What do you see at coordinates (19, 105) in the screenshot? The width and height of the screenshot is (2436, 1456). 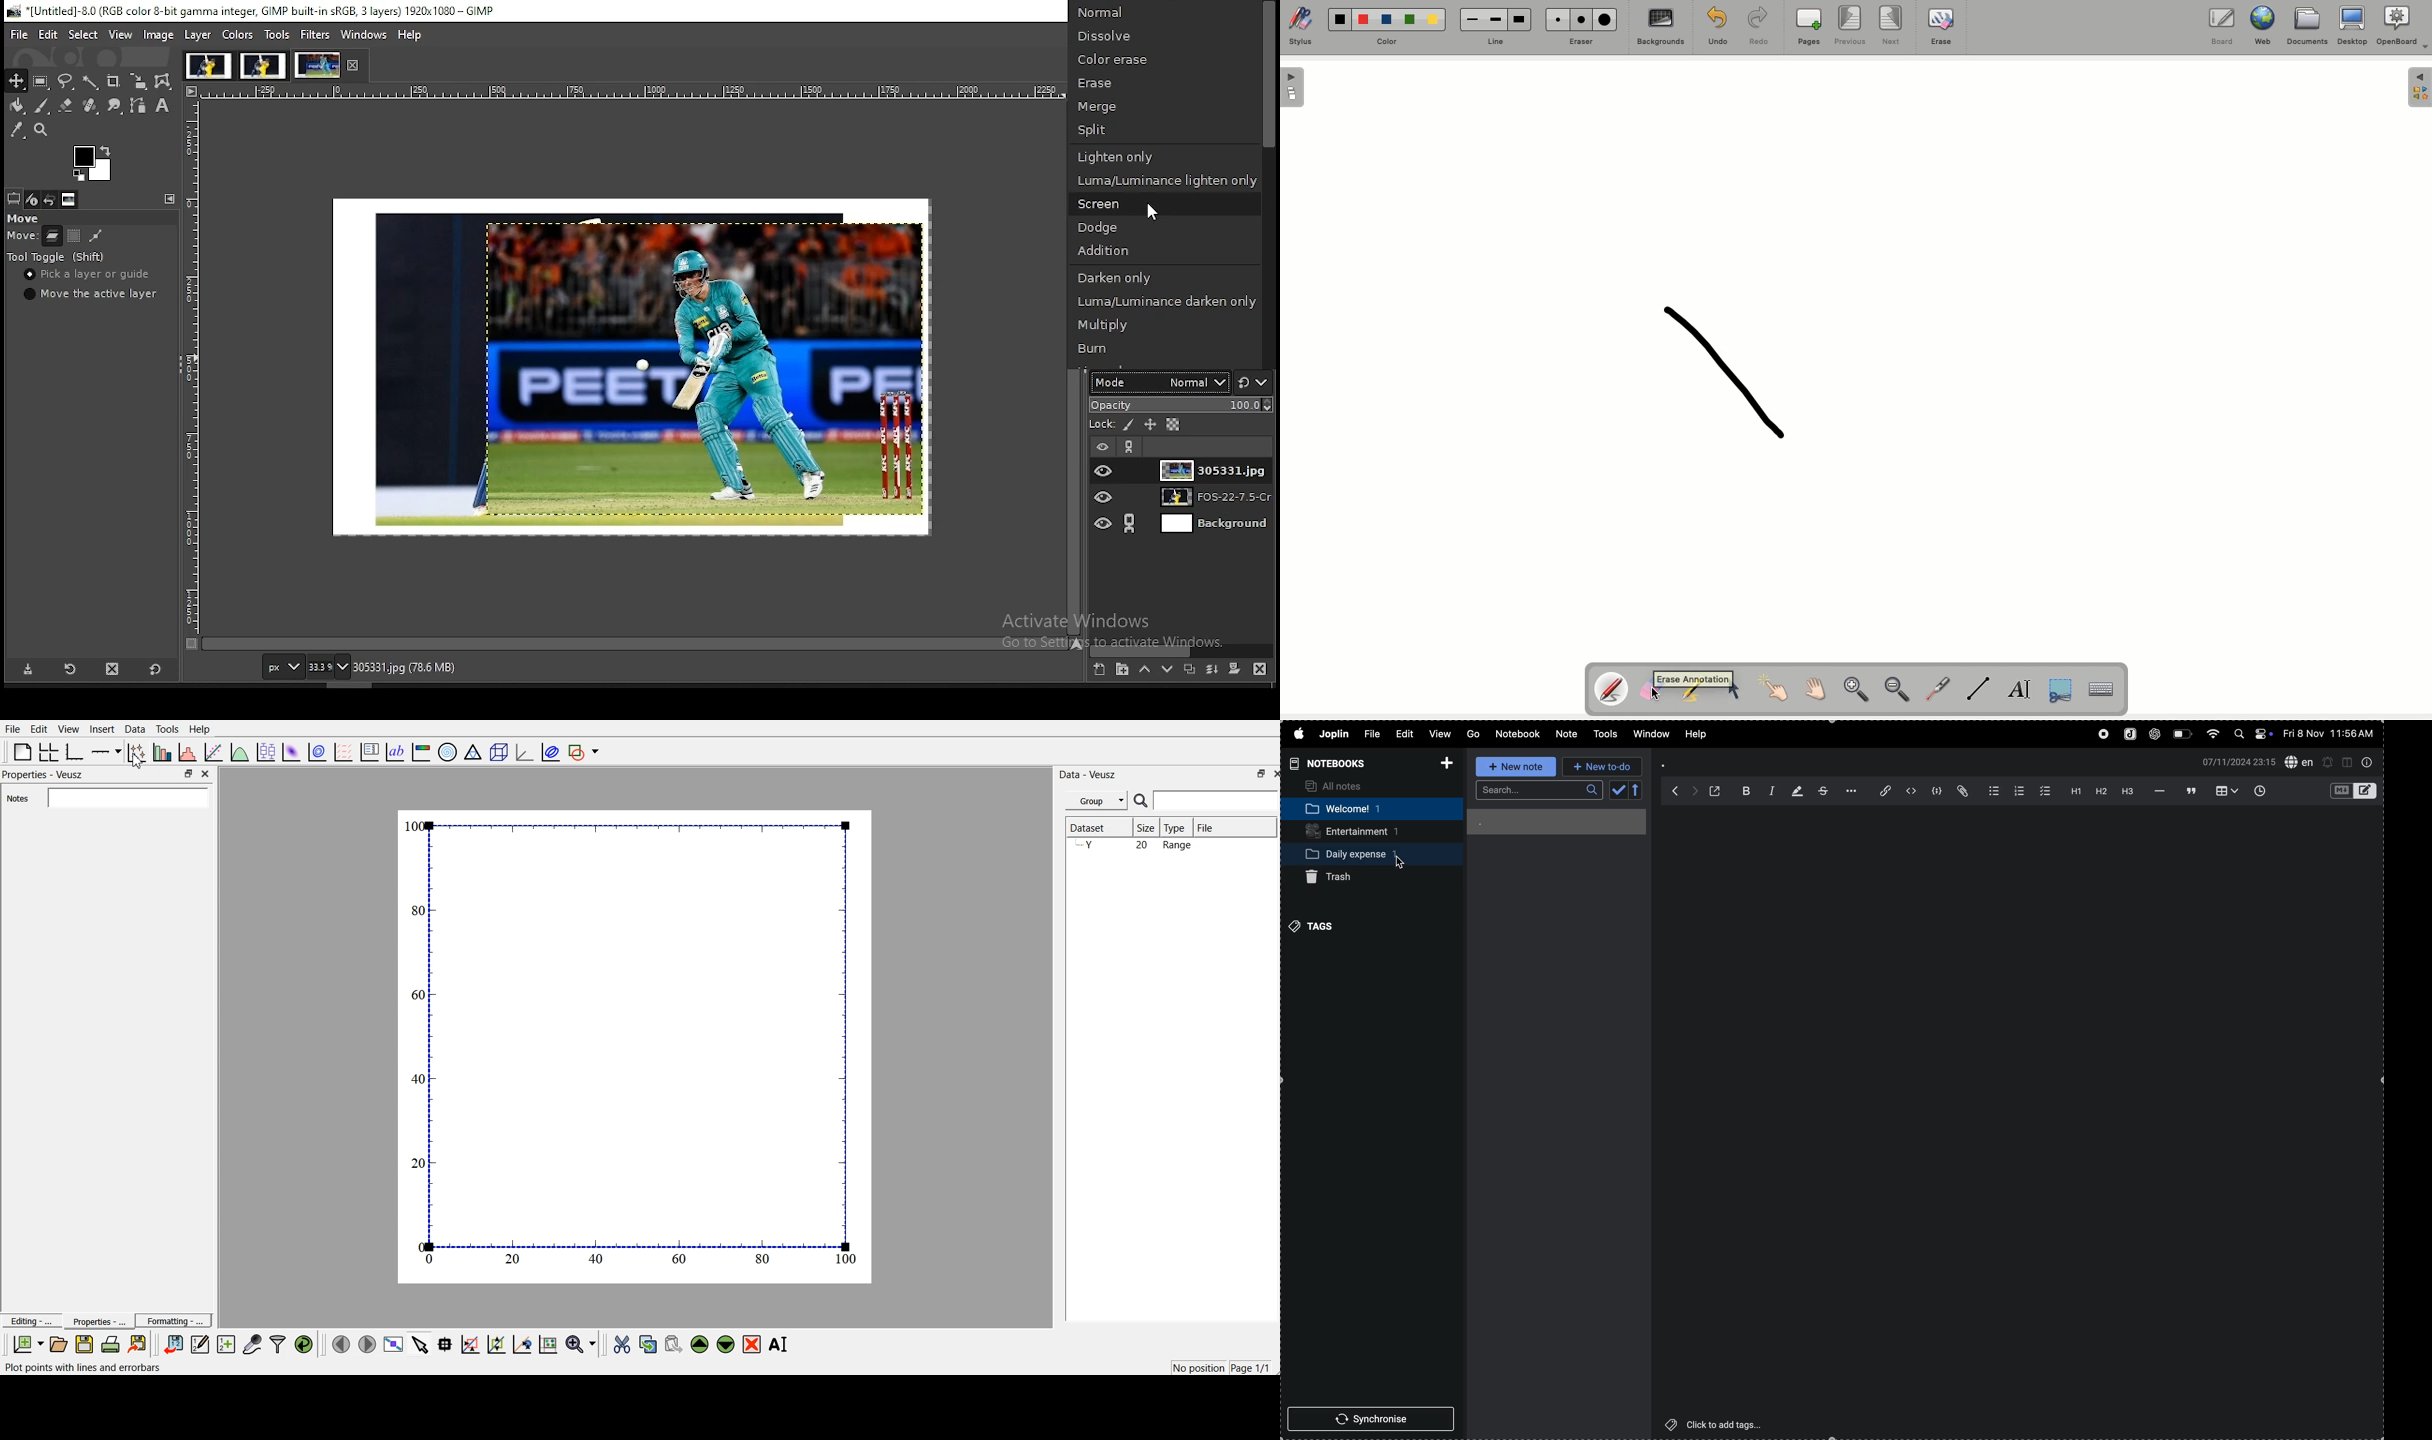 I see `painbucket tool` at bounding box center [19, 105].